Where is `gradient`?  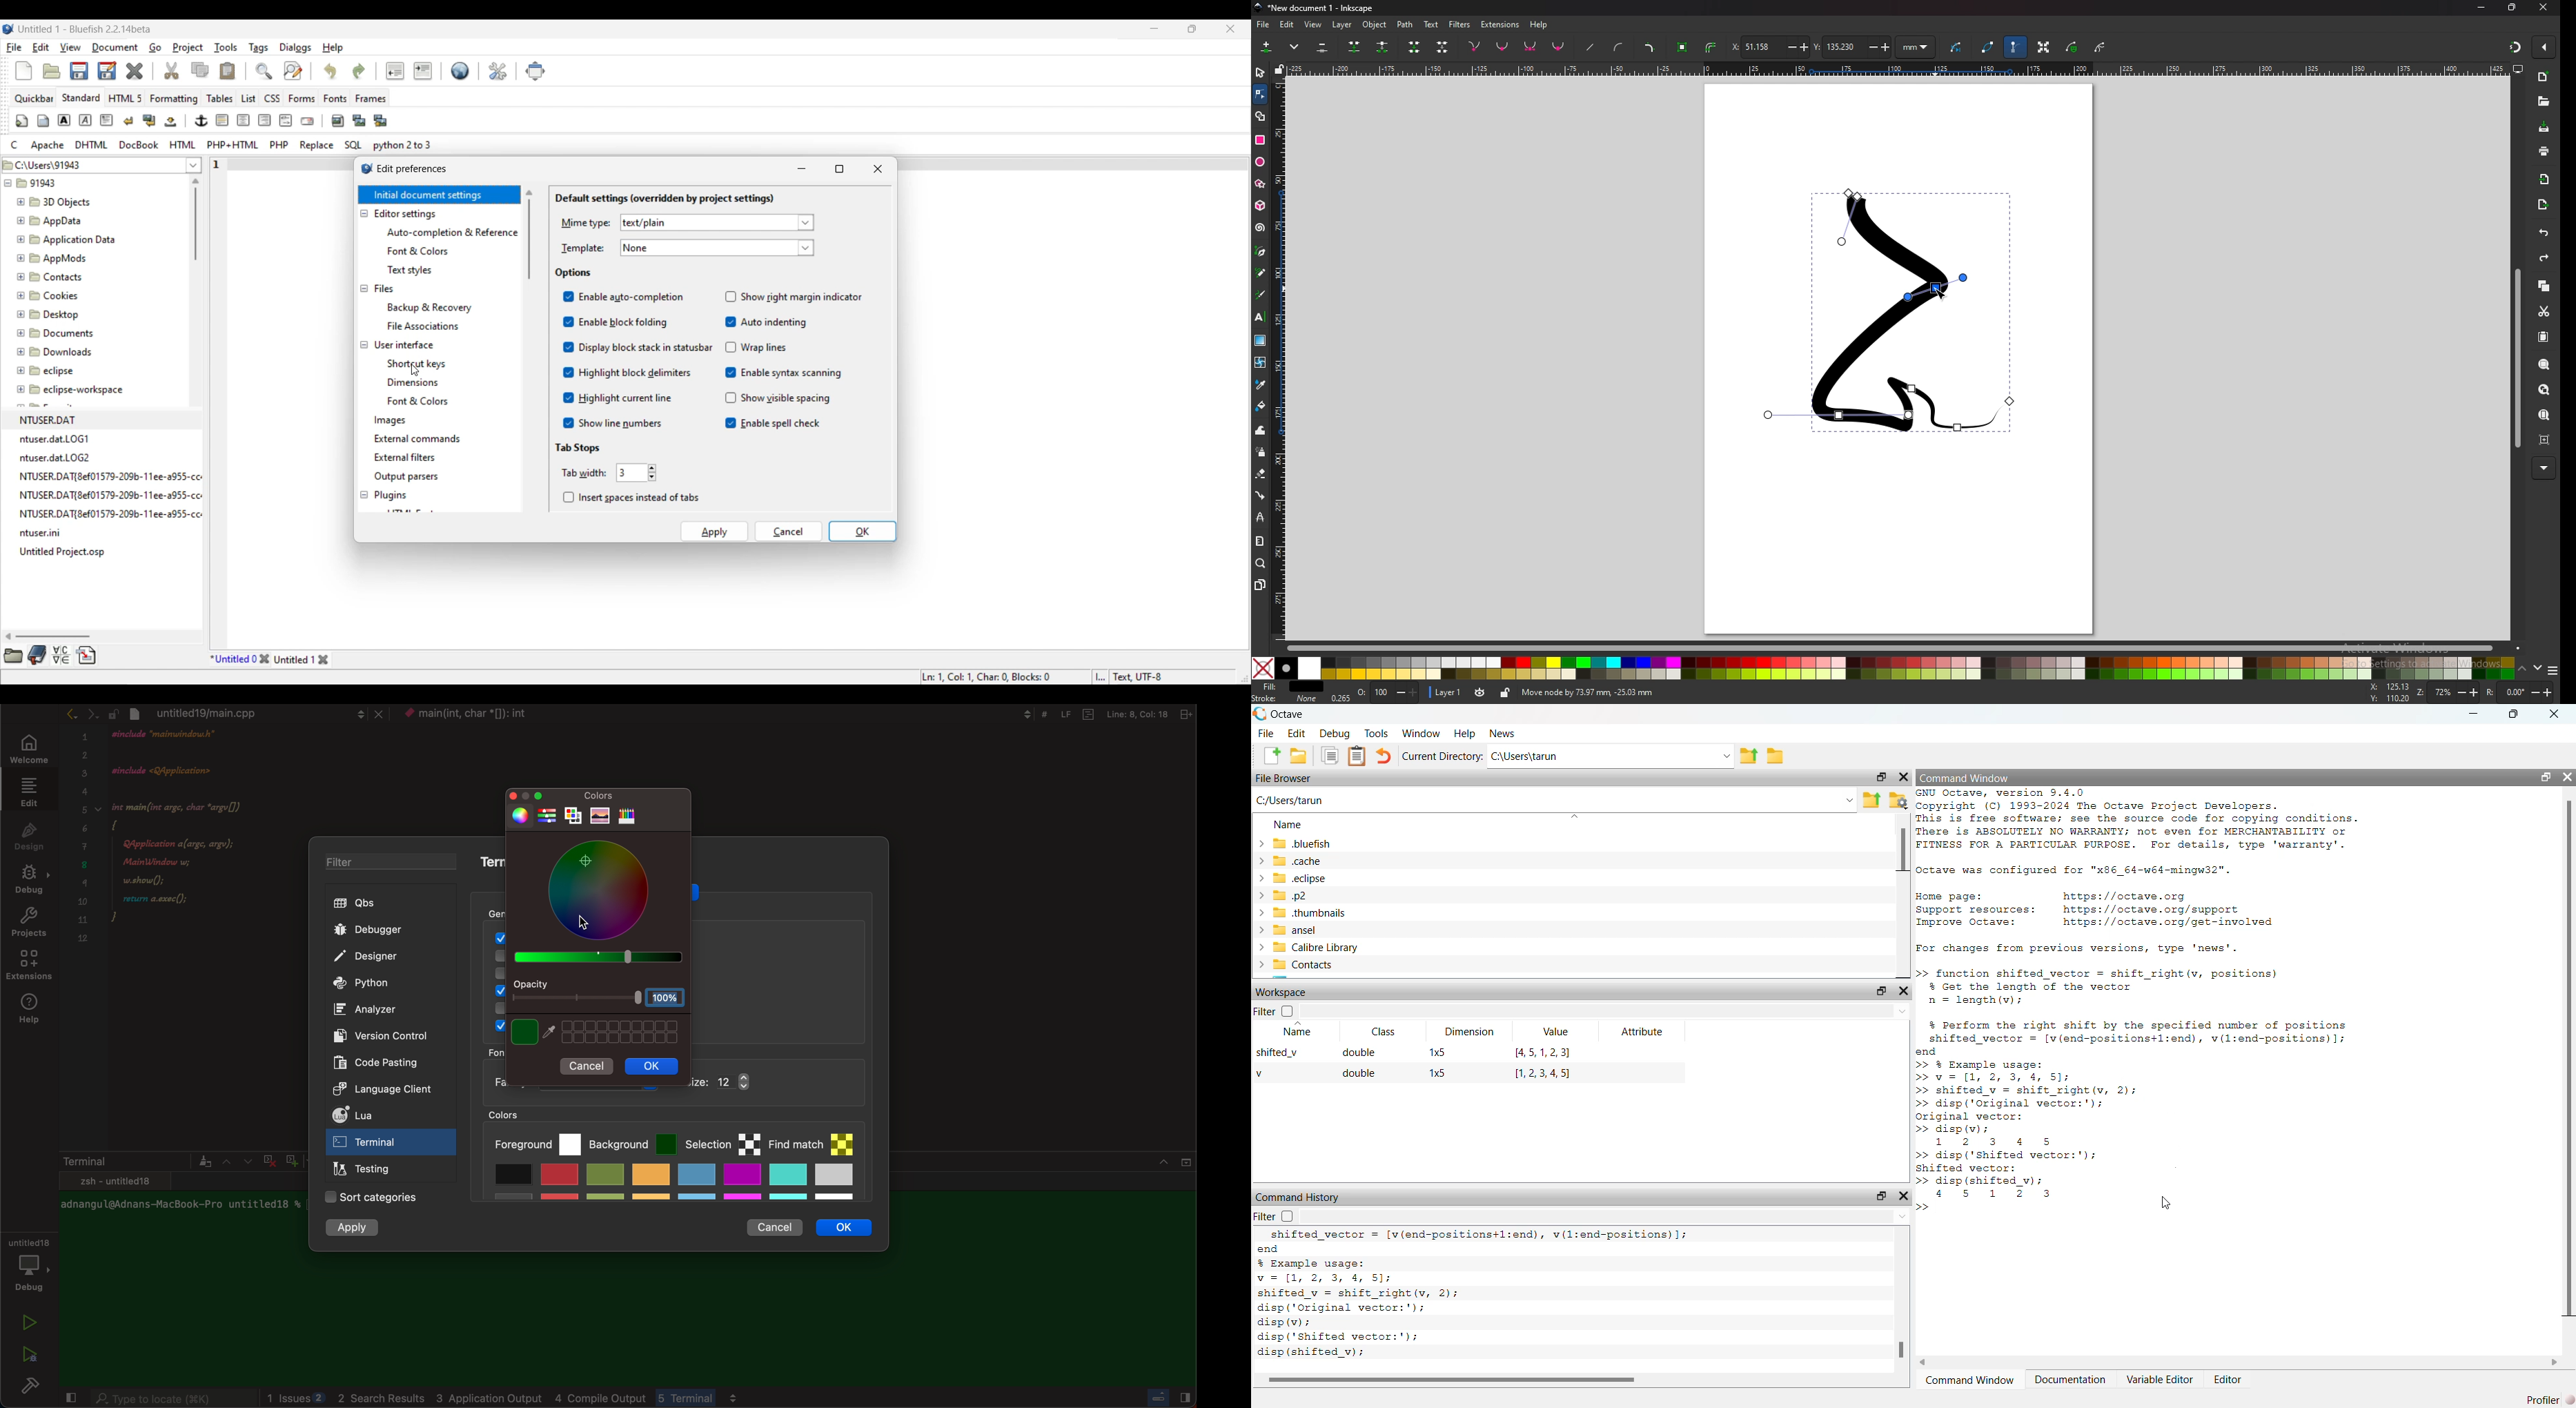
gradient is located at coordinates (1260, 340).